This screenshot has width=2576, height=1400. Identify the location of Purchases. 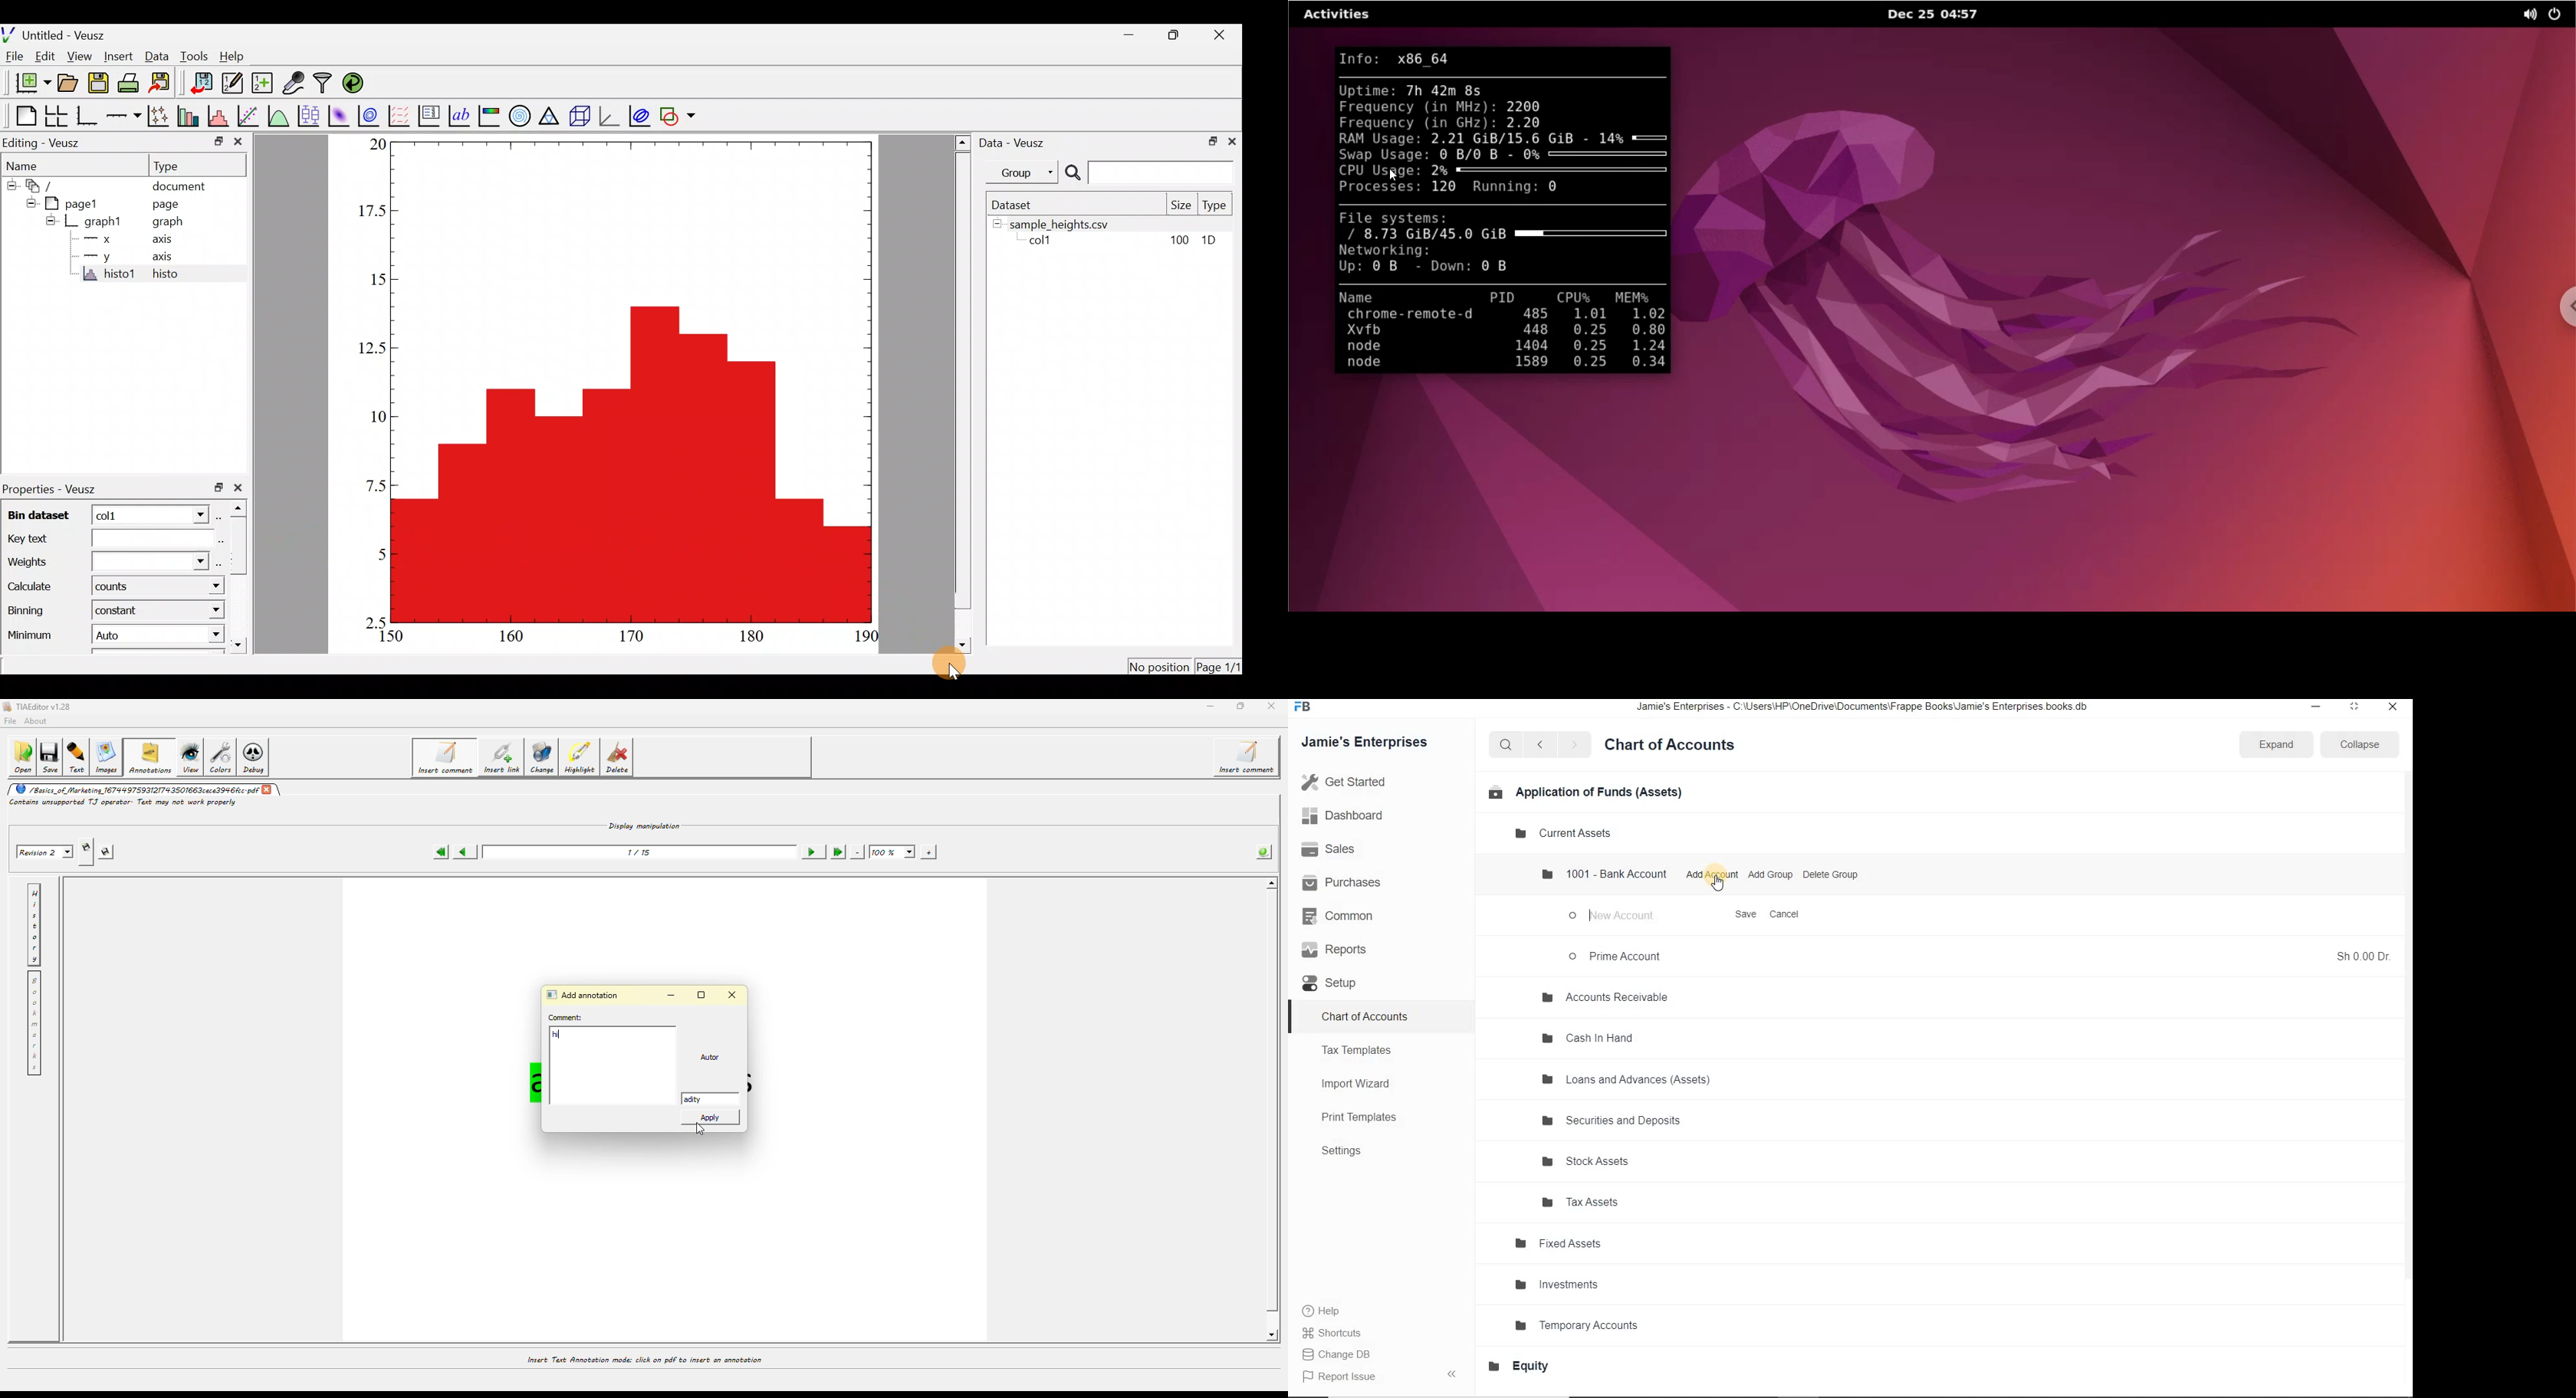
(1348, 882).